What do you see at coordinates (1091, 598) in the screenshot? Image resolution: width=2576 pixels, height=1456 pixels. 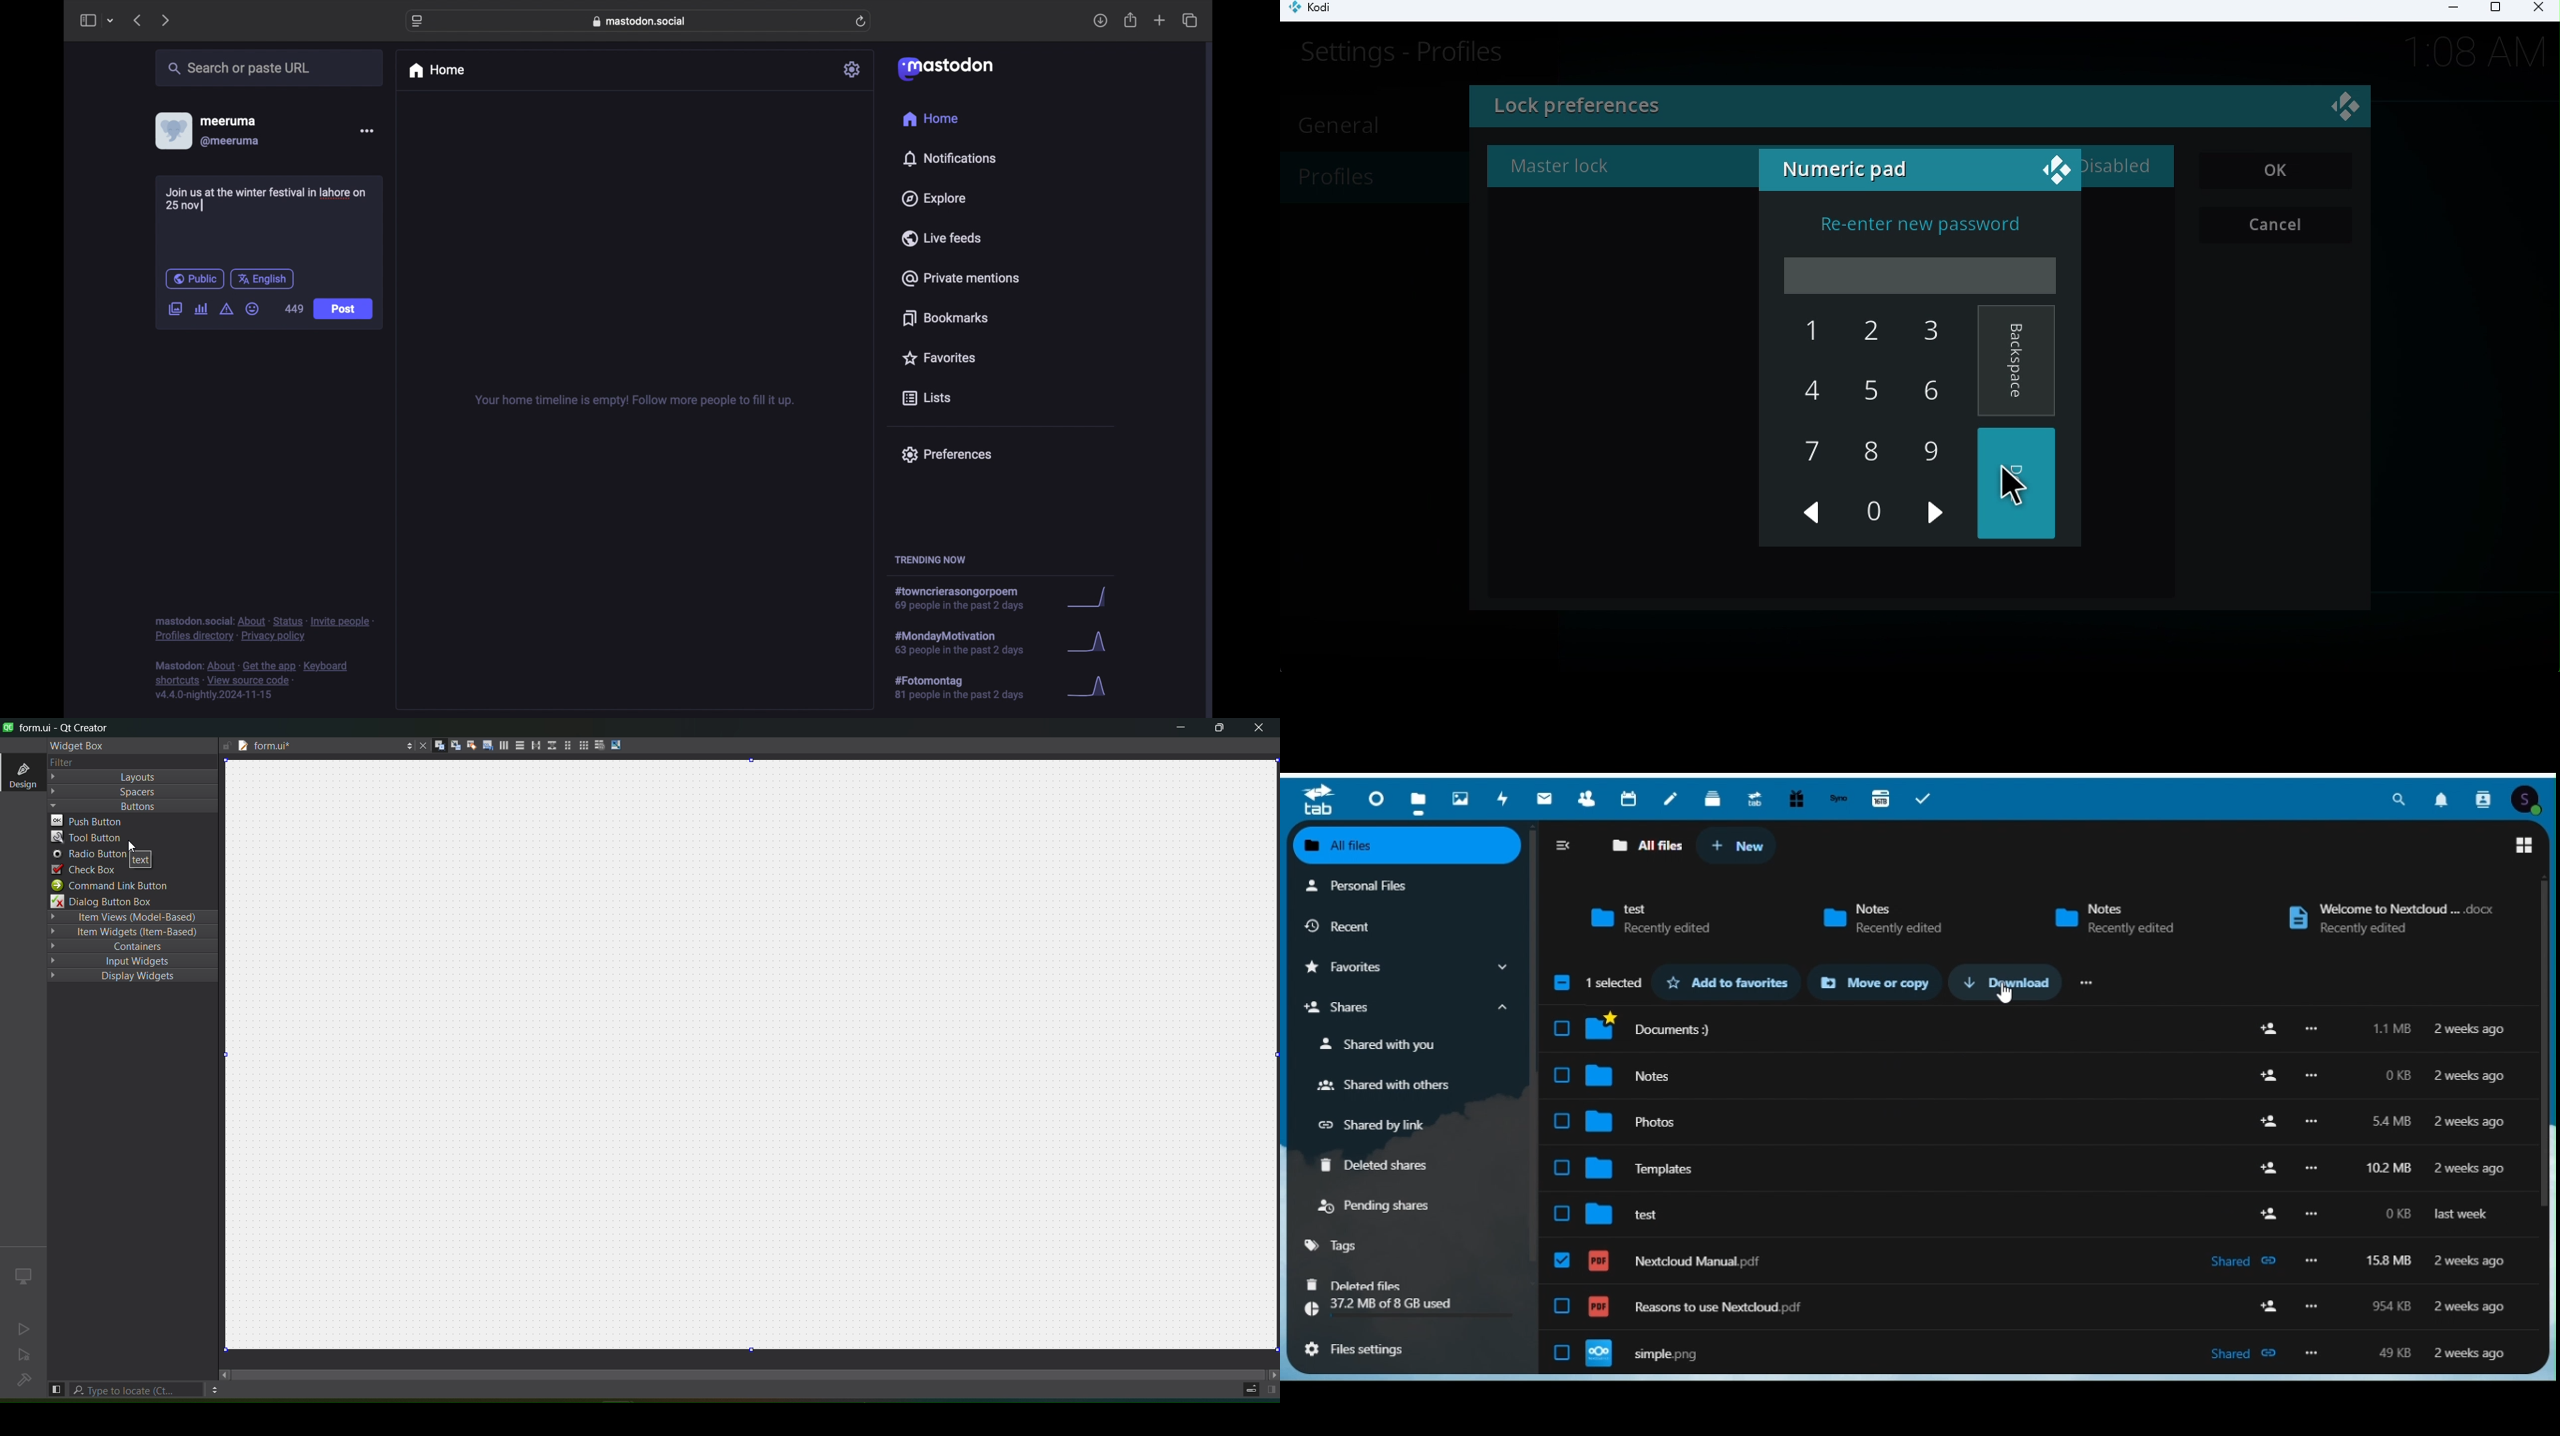 I see `graph` at bounding box center [1091, 598].